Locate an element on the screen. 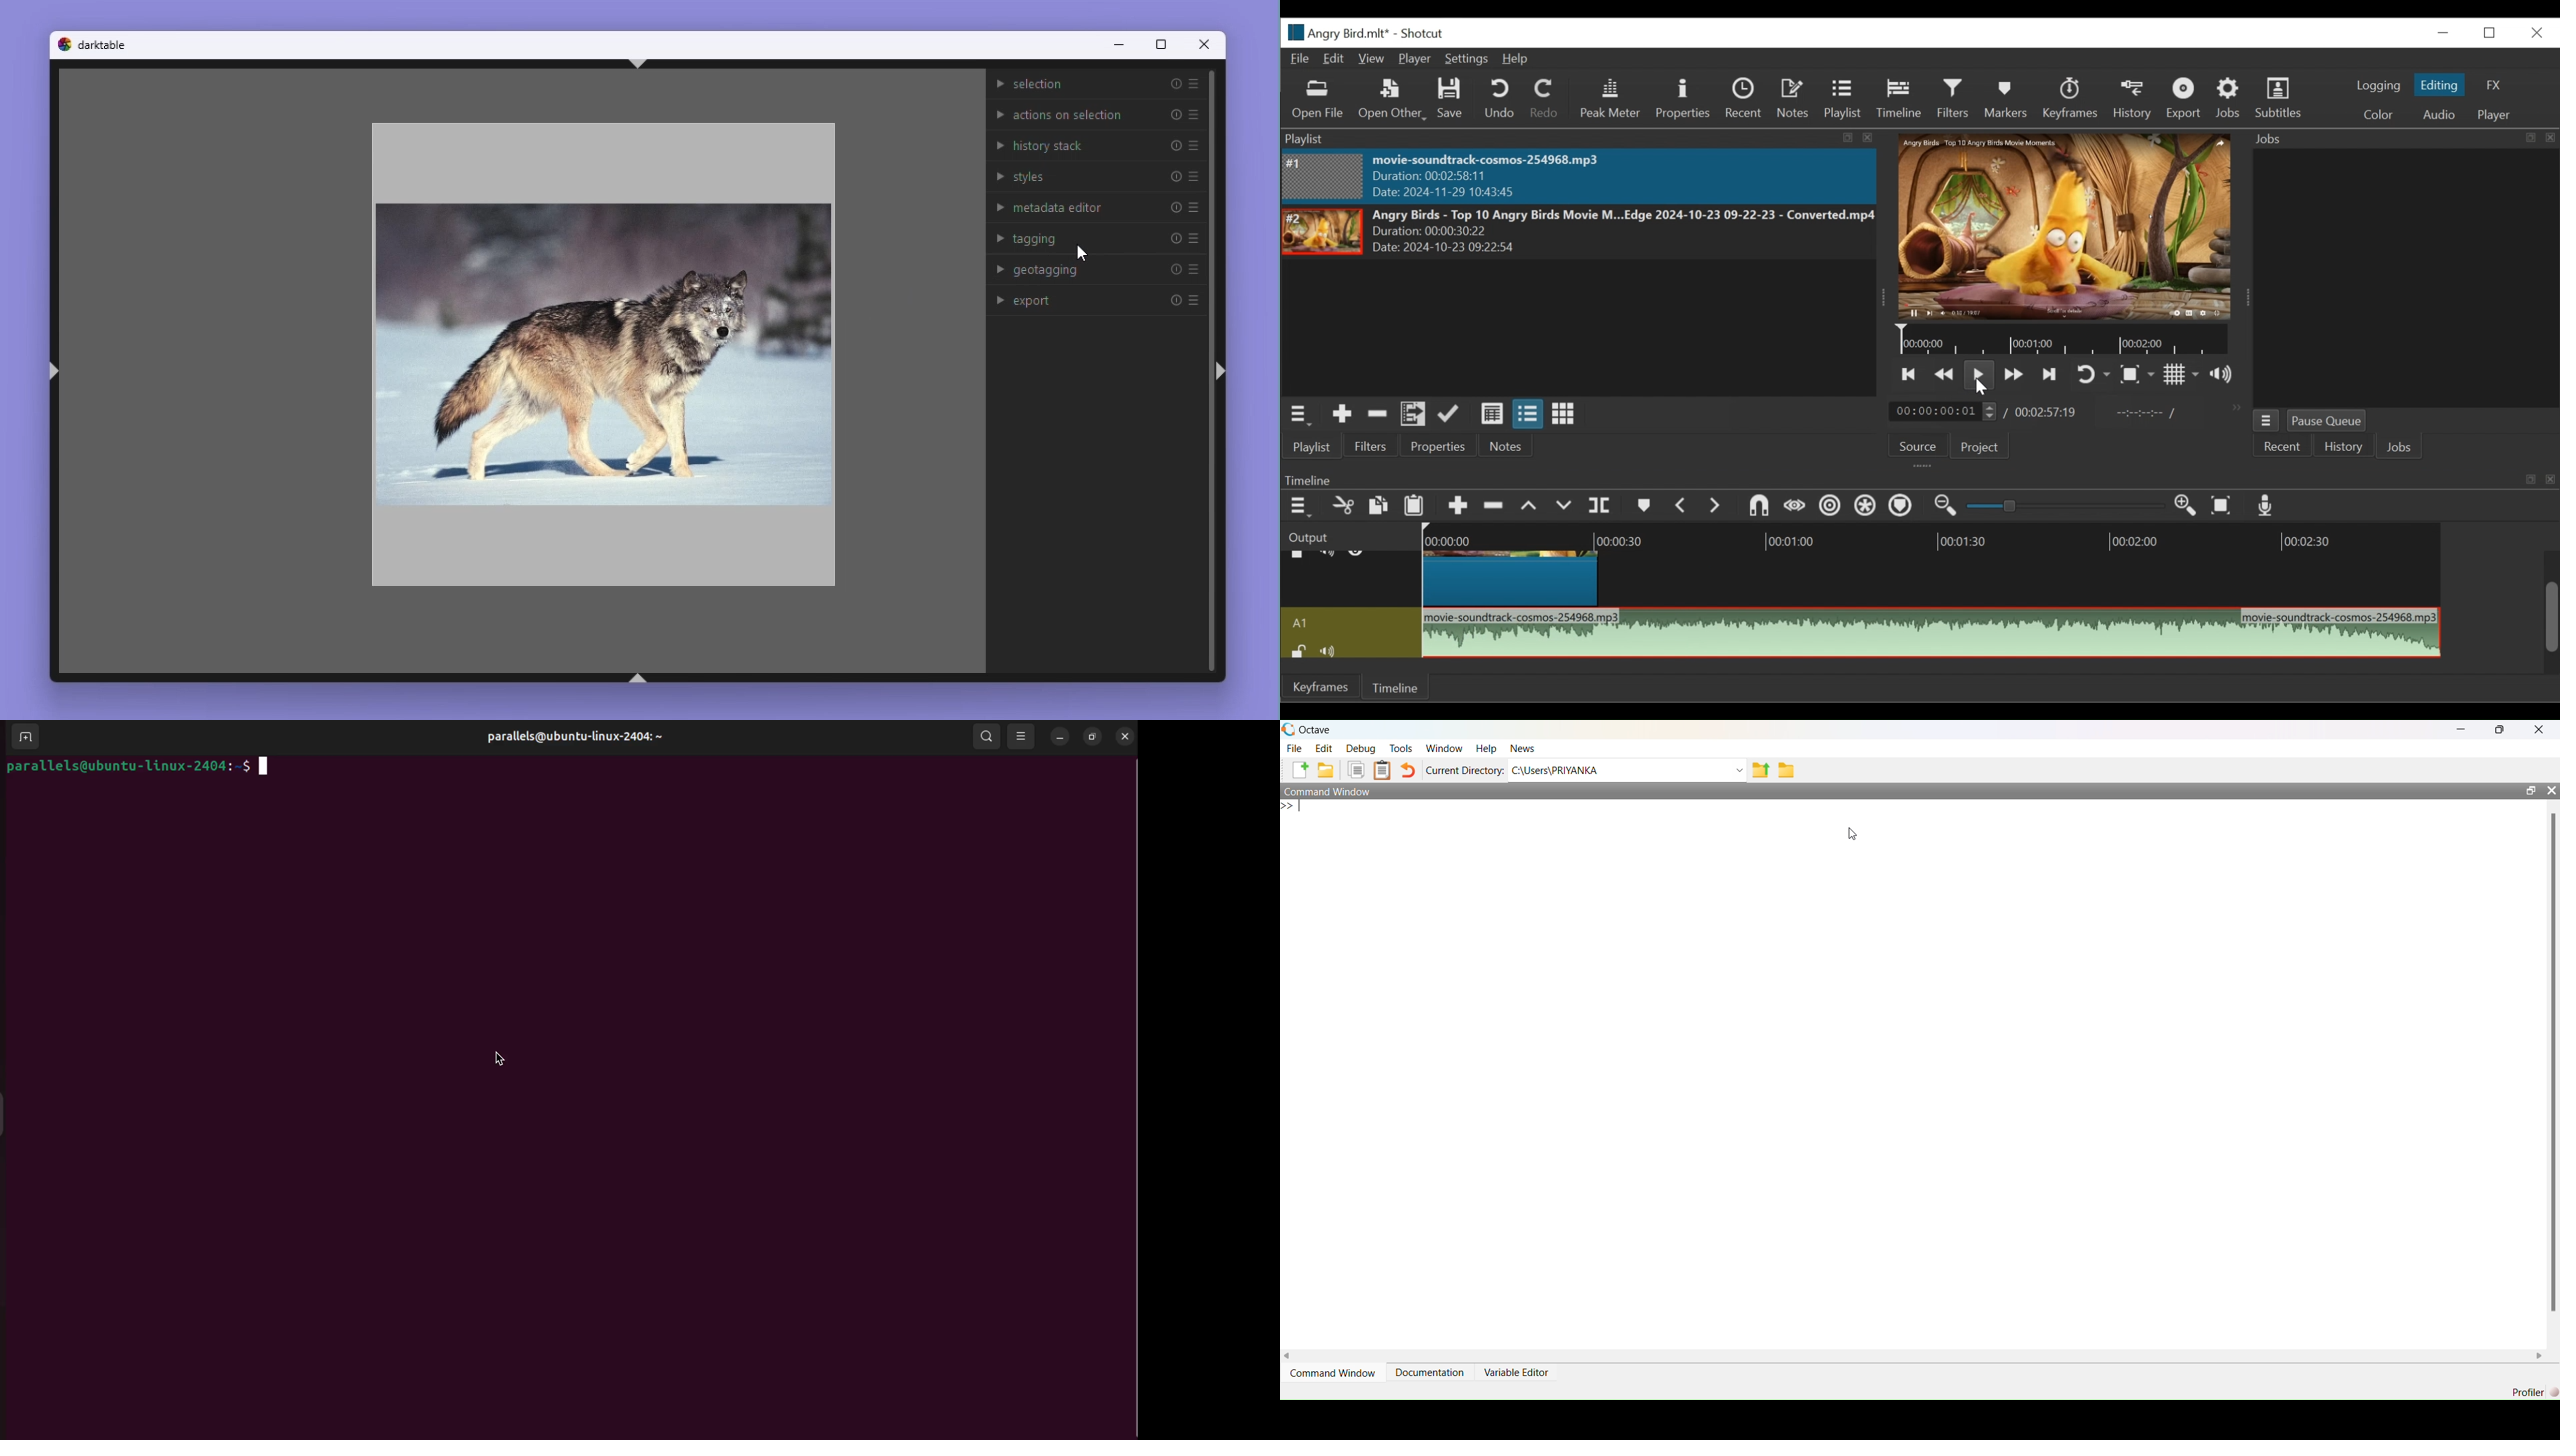 This screenshot has height=1456, width=2576. Redo is located at coordinates (1546, 99).